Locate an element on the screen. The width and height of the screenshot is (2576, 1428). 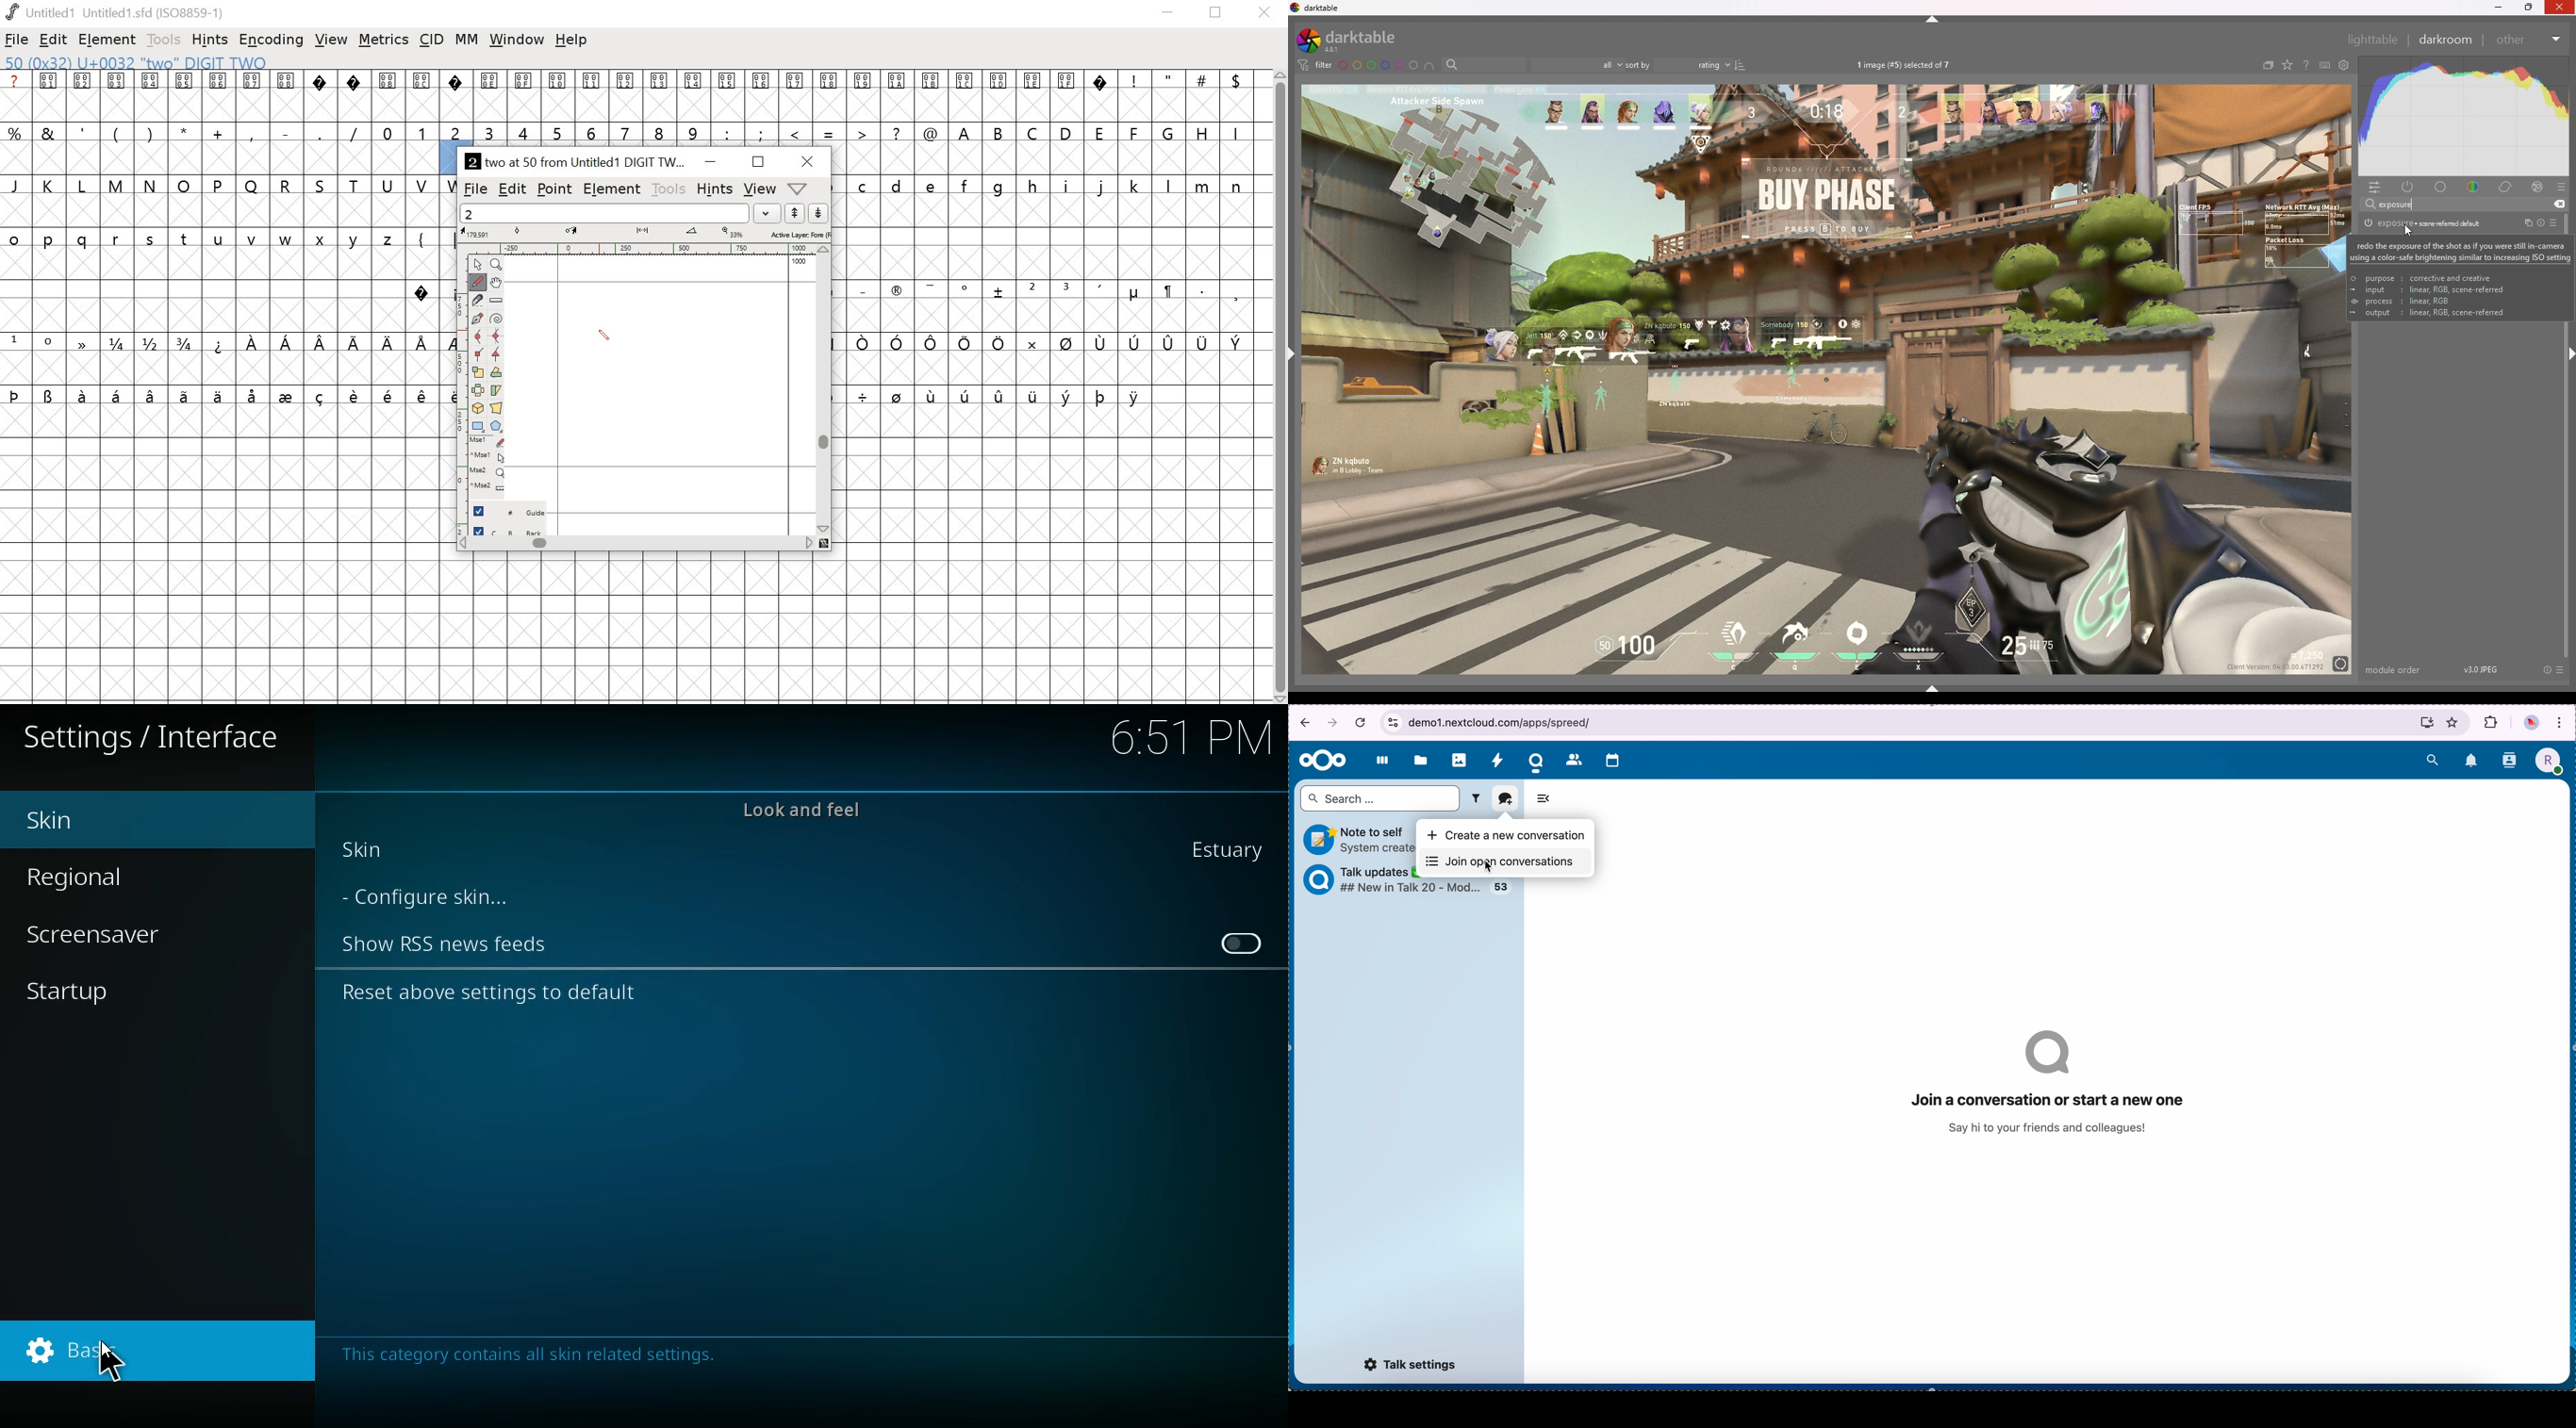
up is located at coordinates (795, 214).